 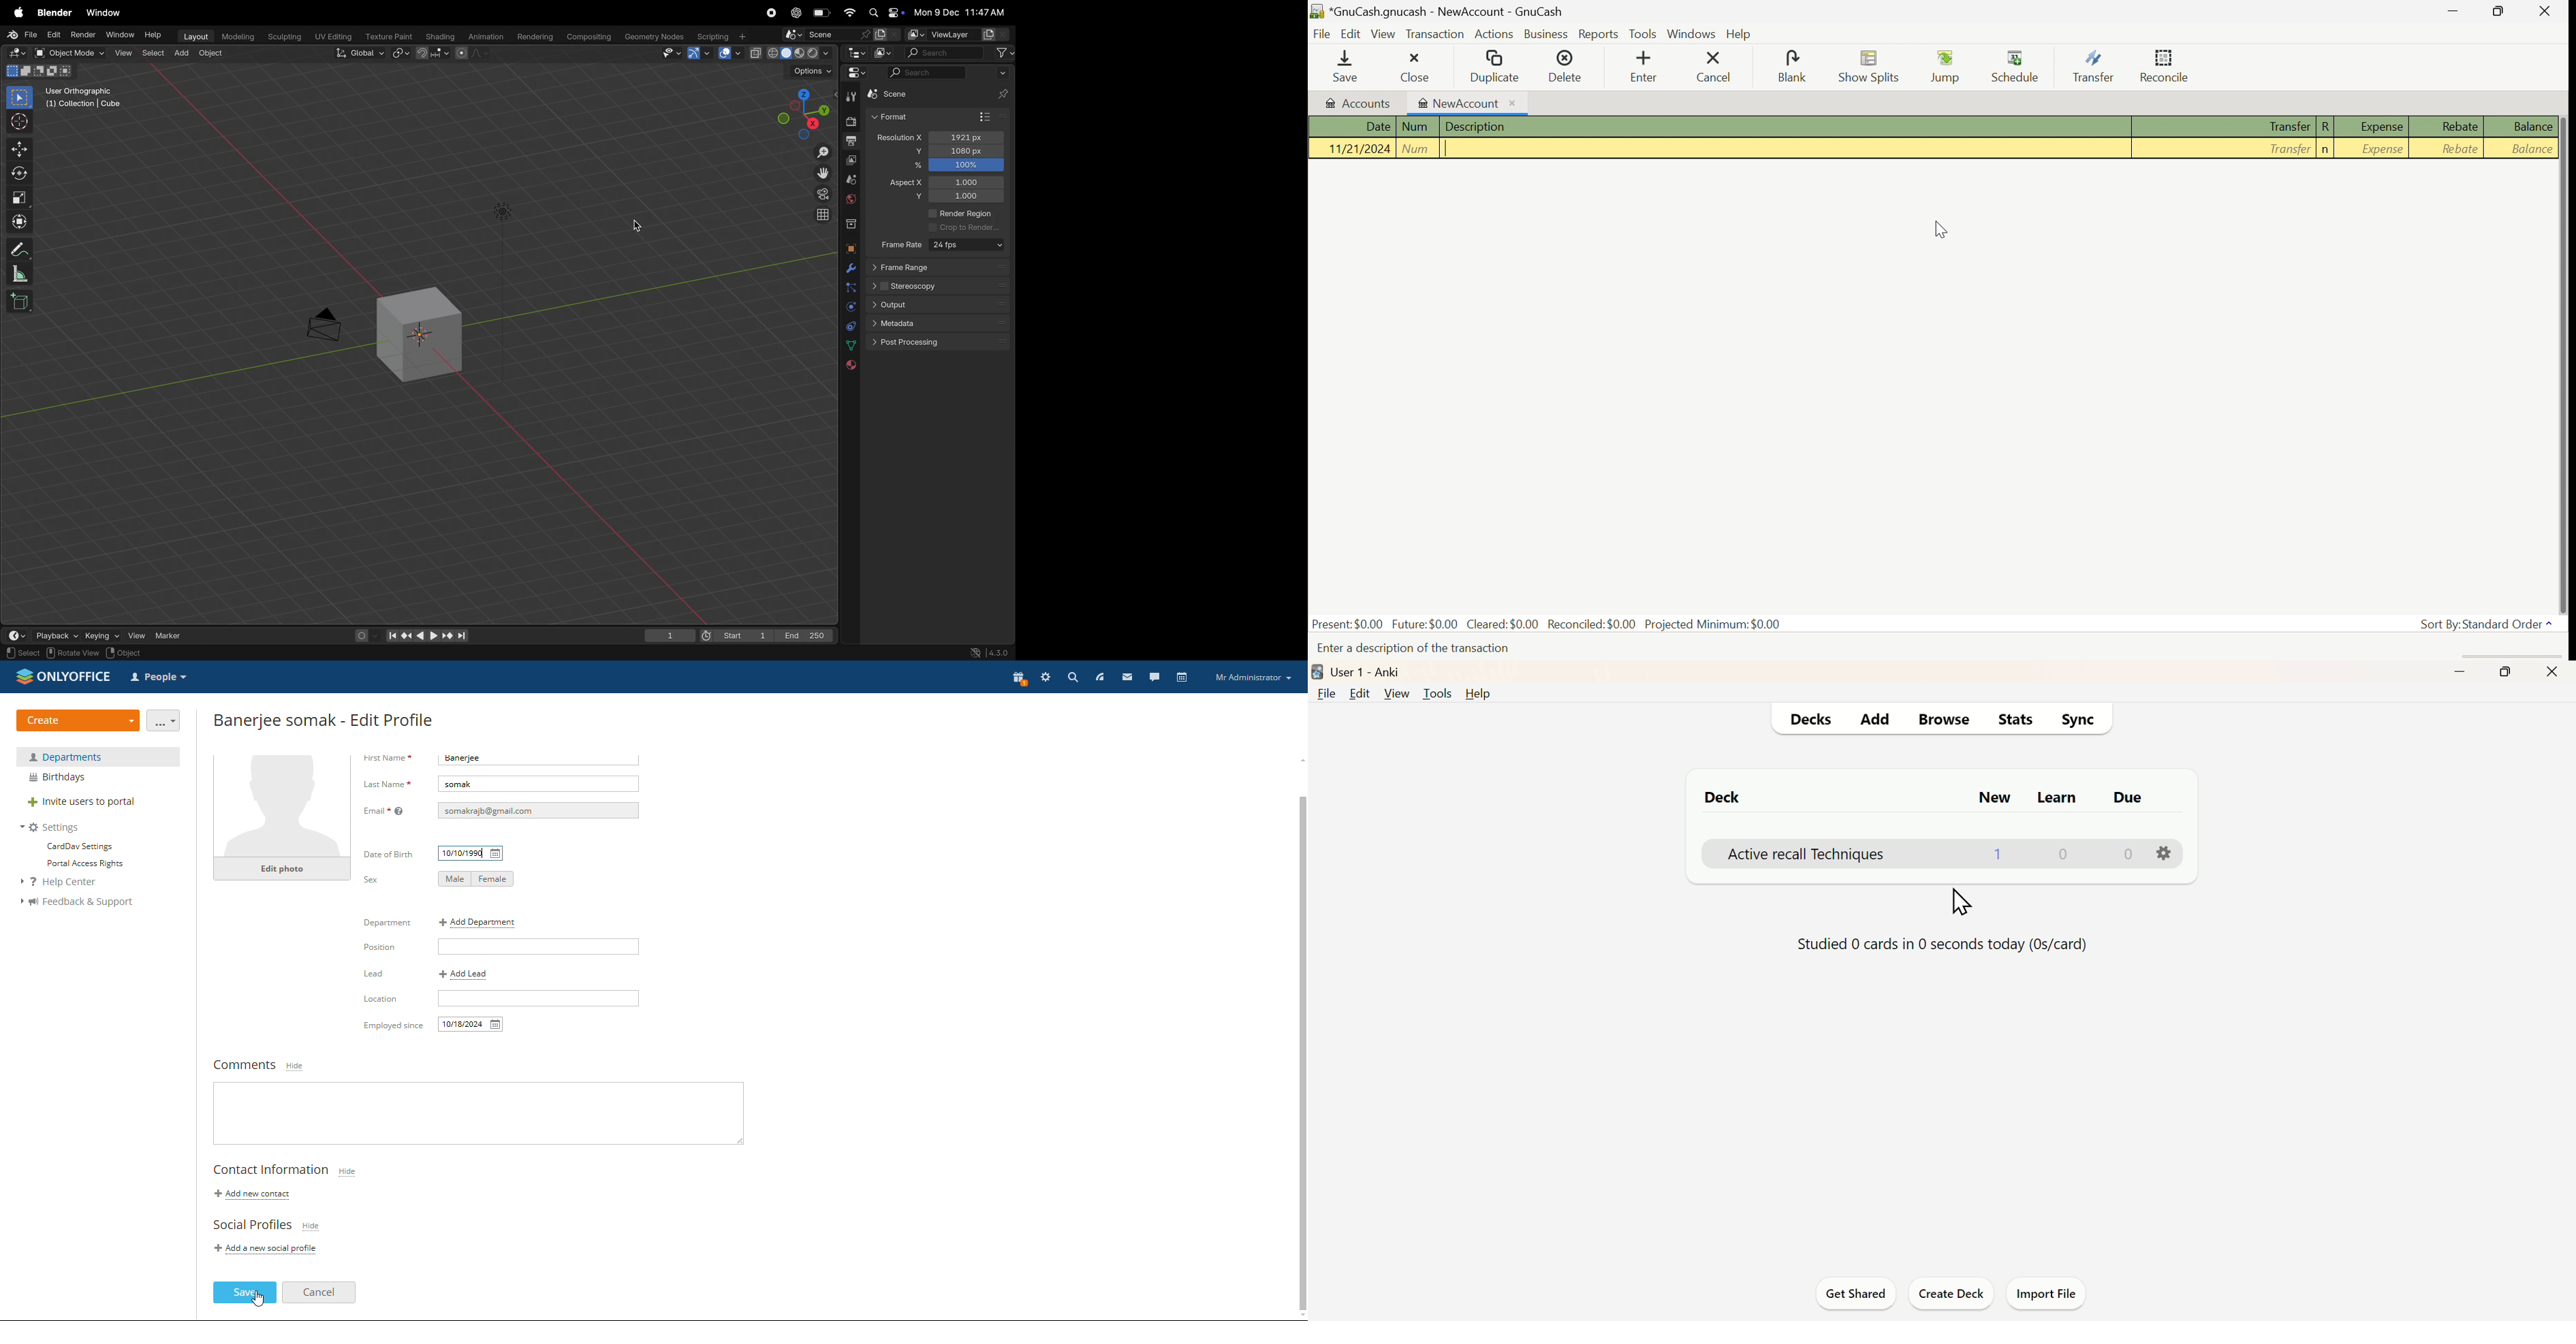 What do you see at coordinates (2288, 127) in the screenshot?
I see `Transfer` at bounding box center [2288, 127].